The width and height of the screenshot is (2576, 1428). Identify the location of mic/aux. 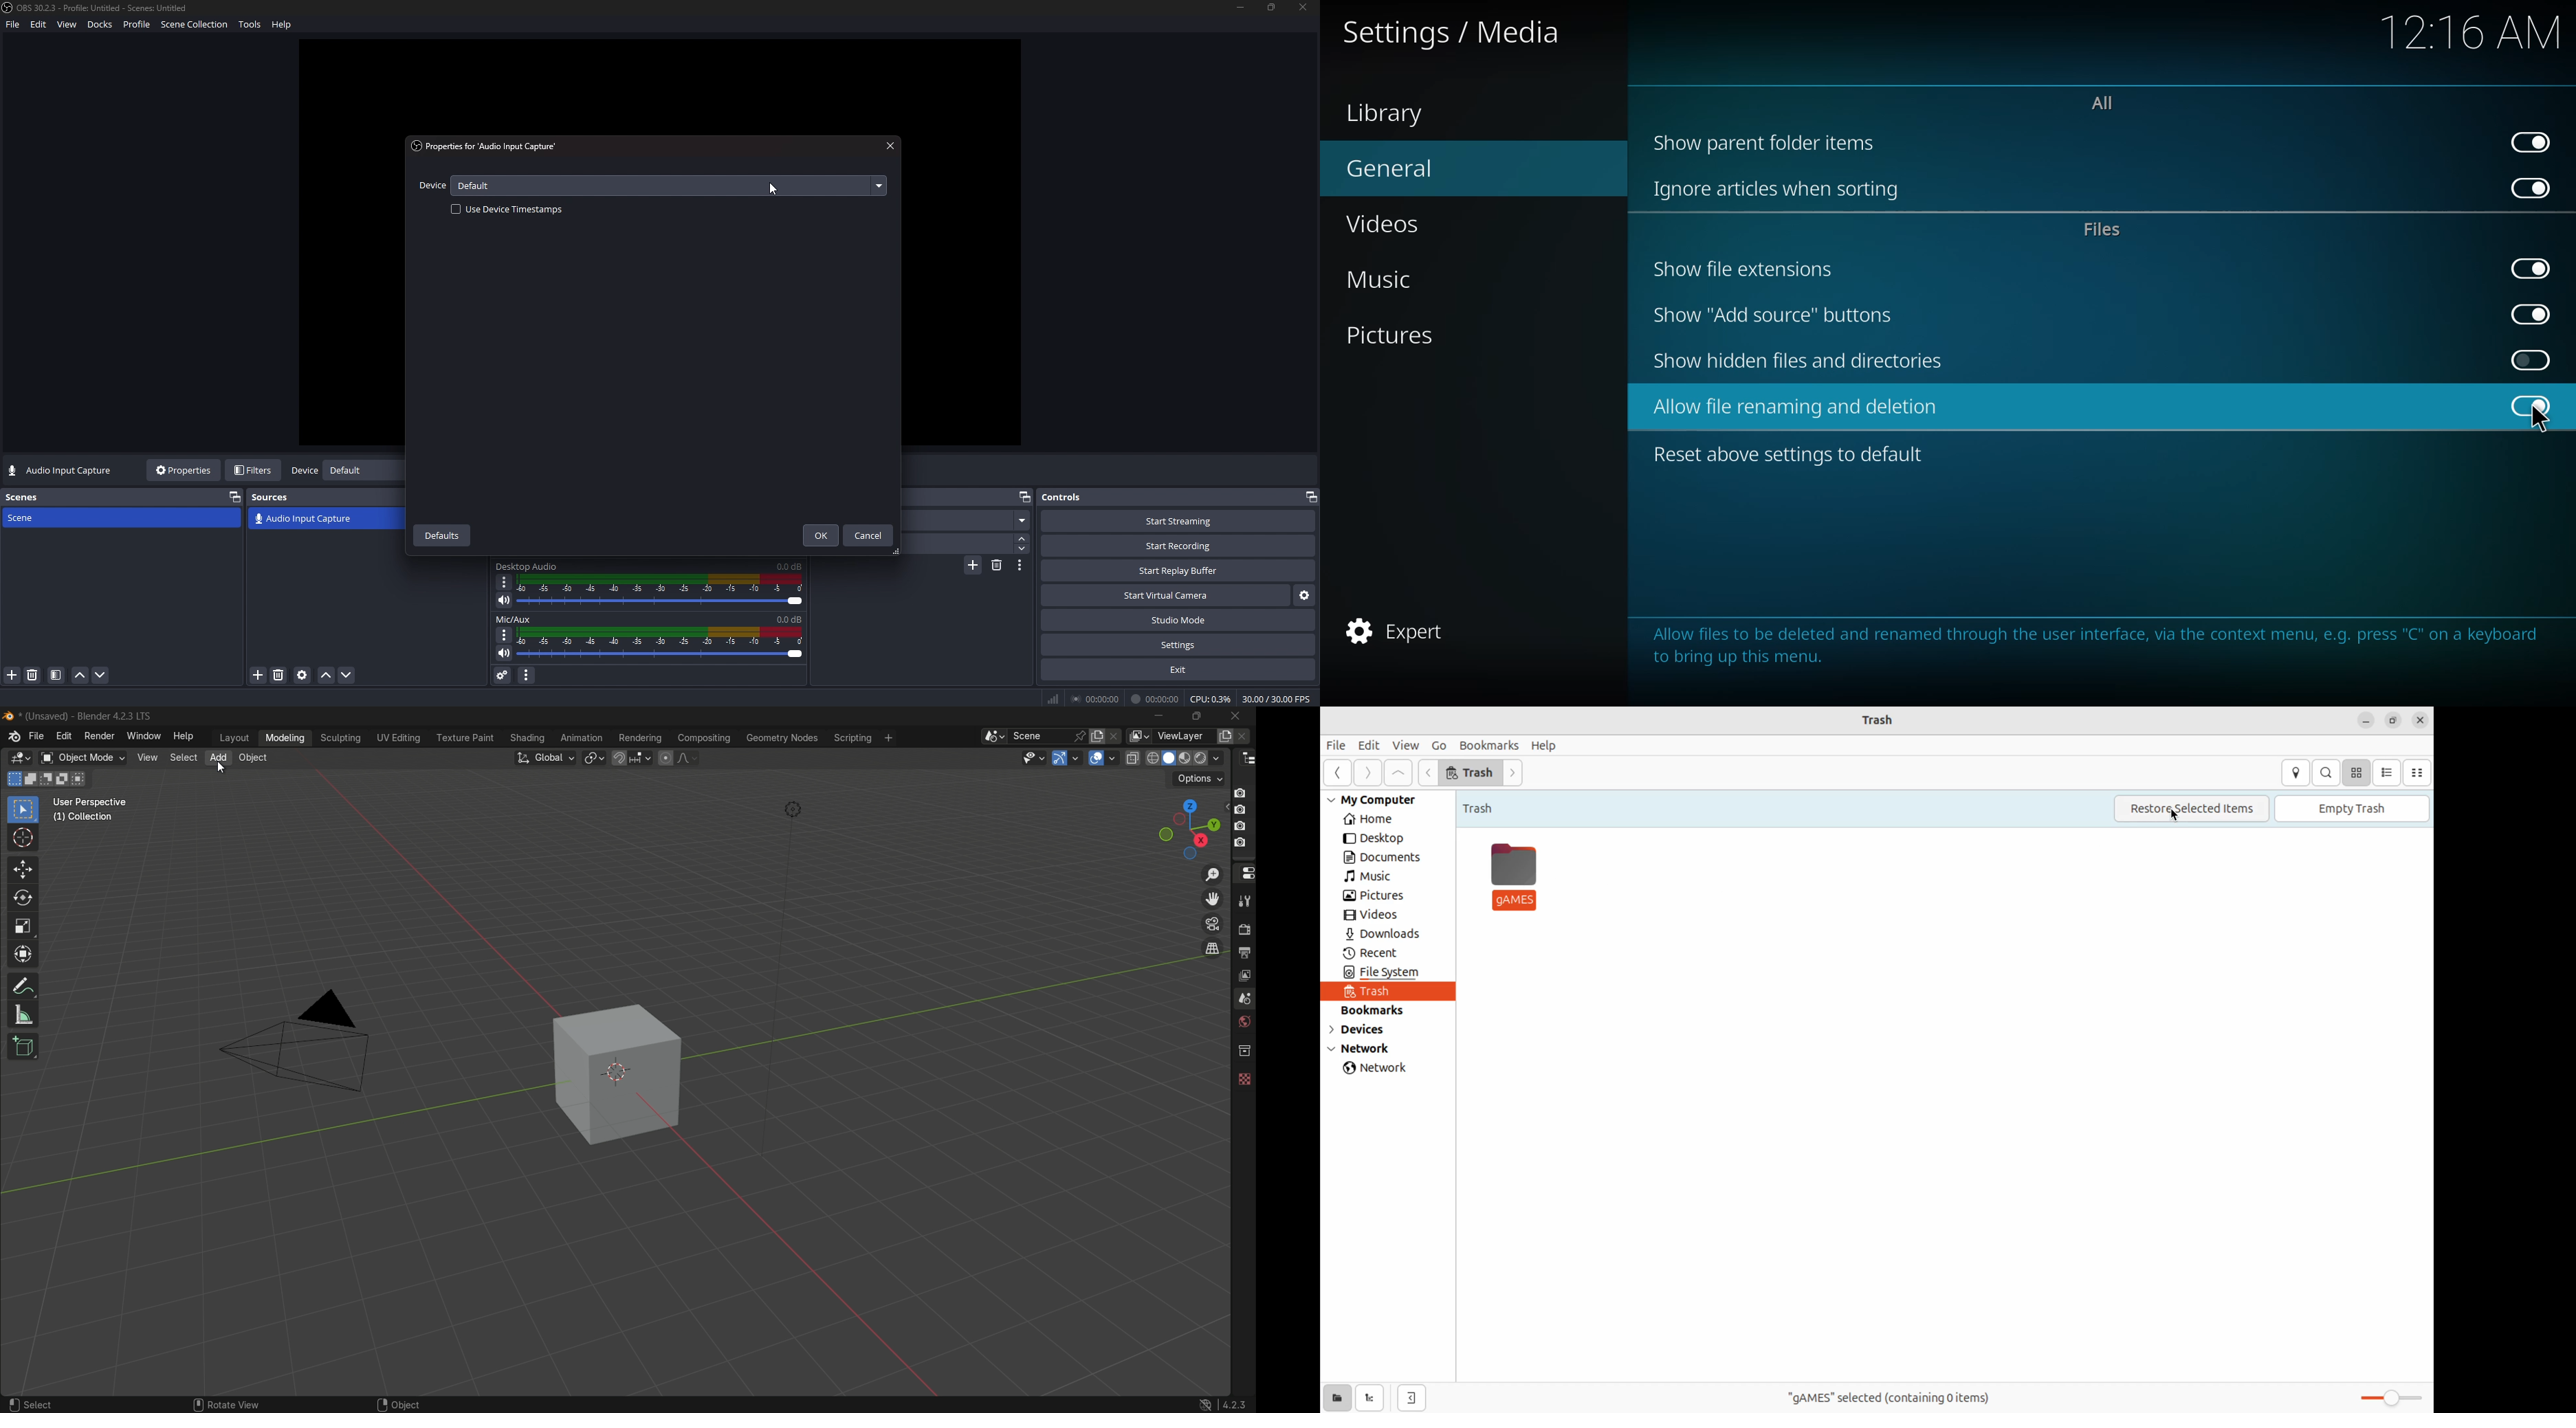
(522, 619).